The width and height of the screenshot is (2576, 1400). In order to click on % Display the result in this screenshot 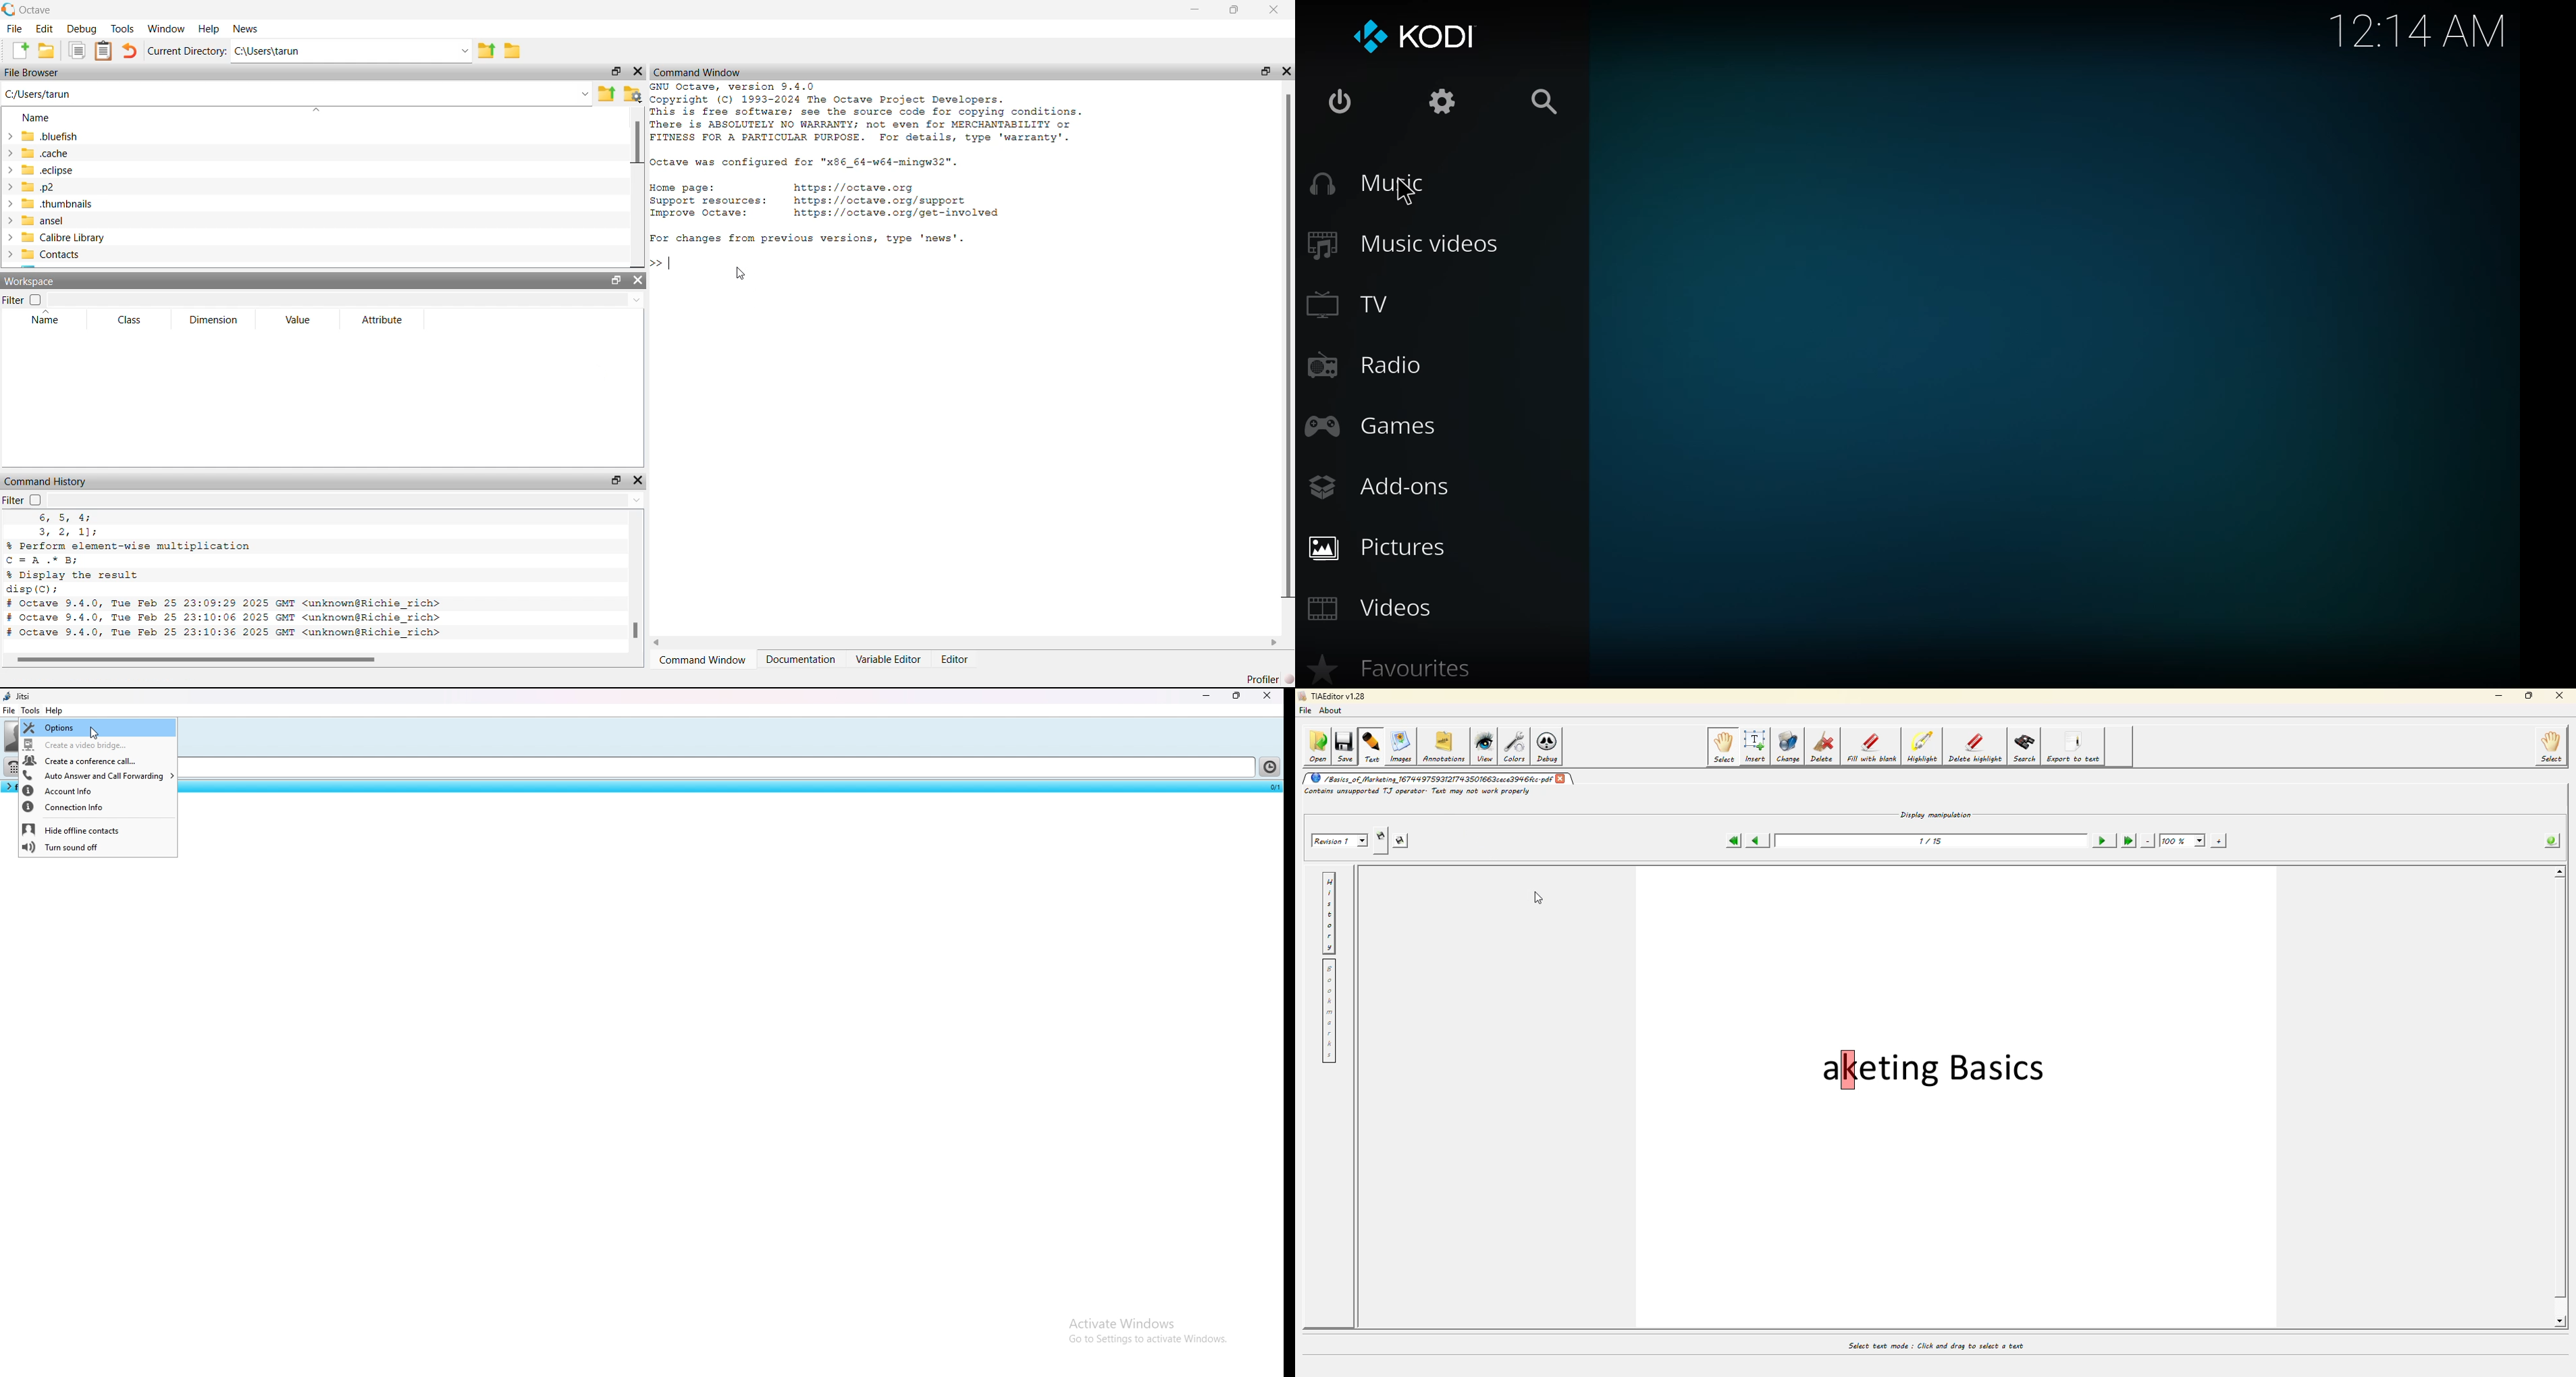, I will do `click(75, 575)`.